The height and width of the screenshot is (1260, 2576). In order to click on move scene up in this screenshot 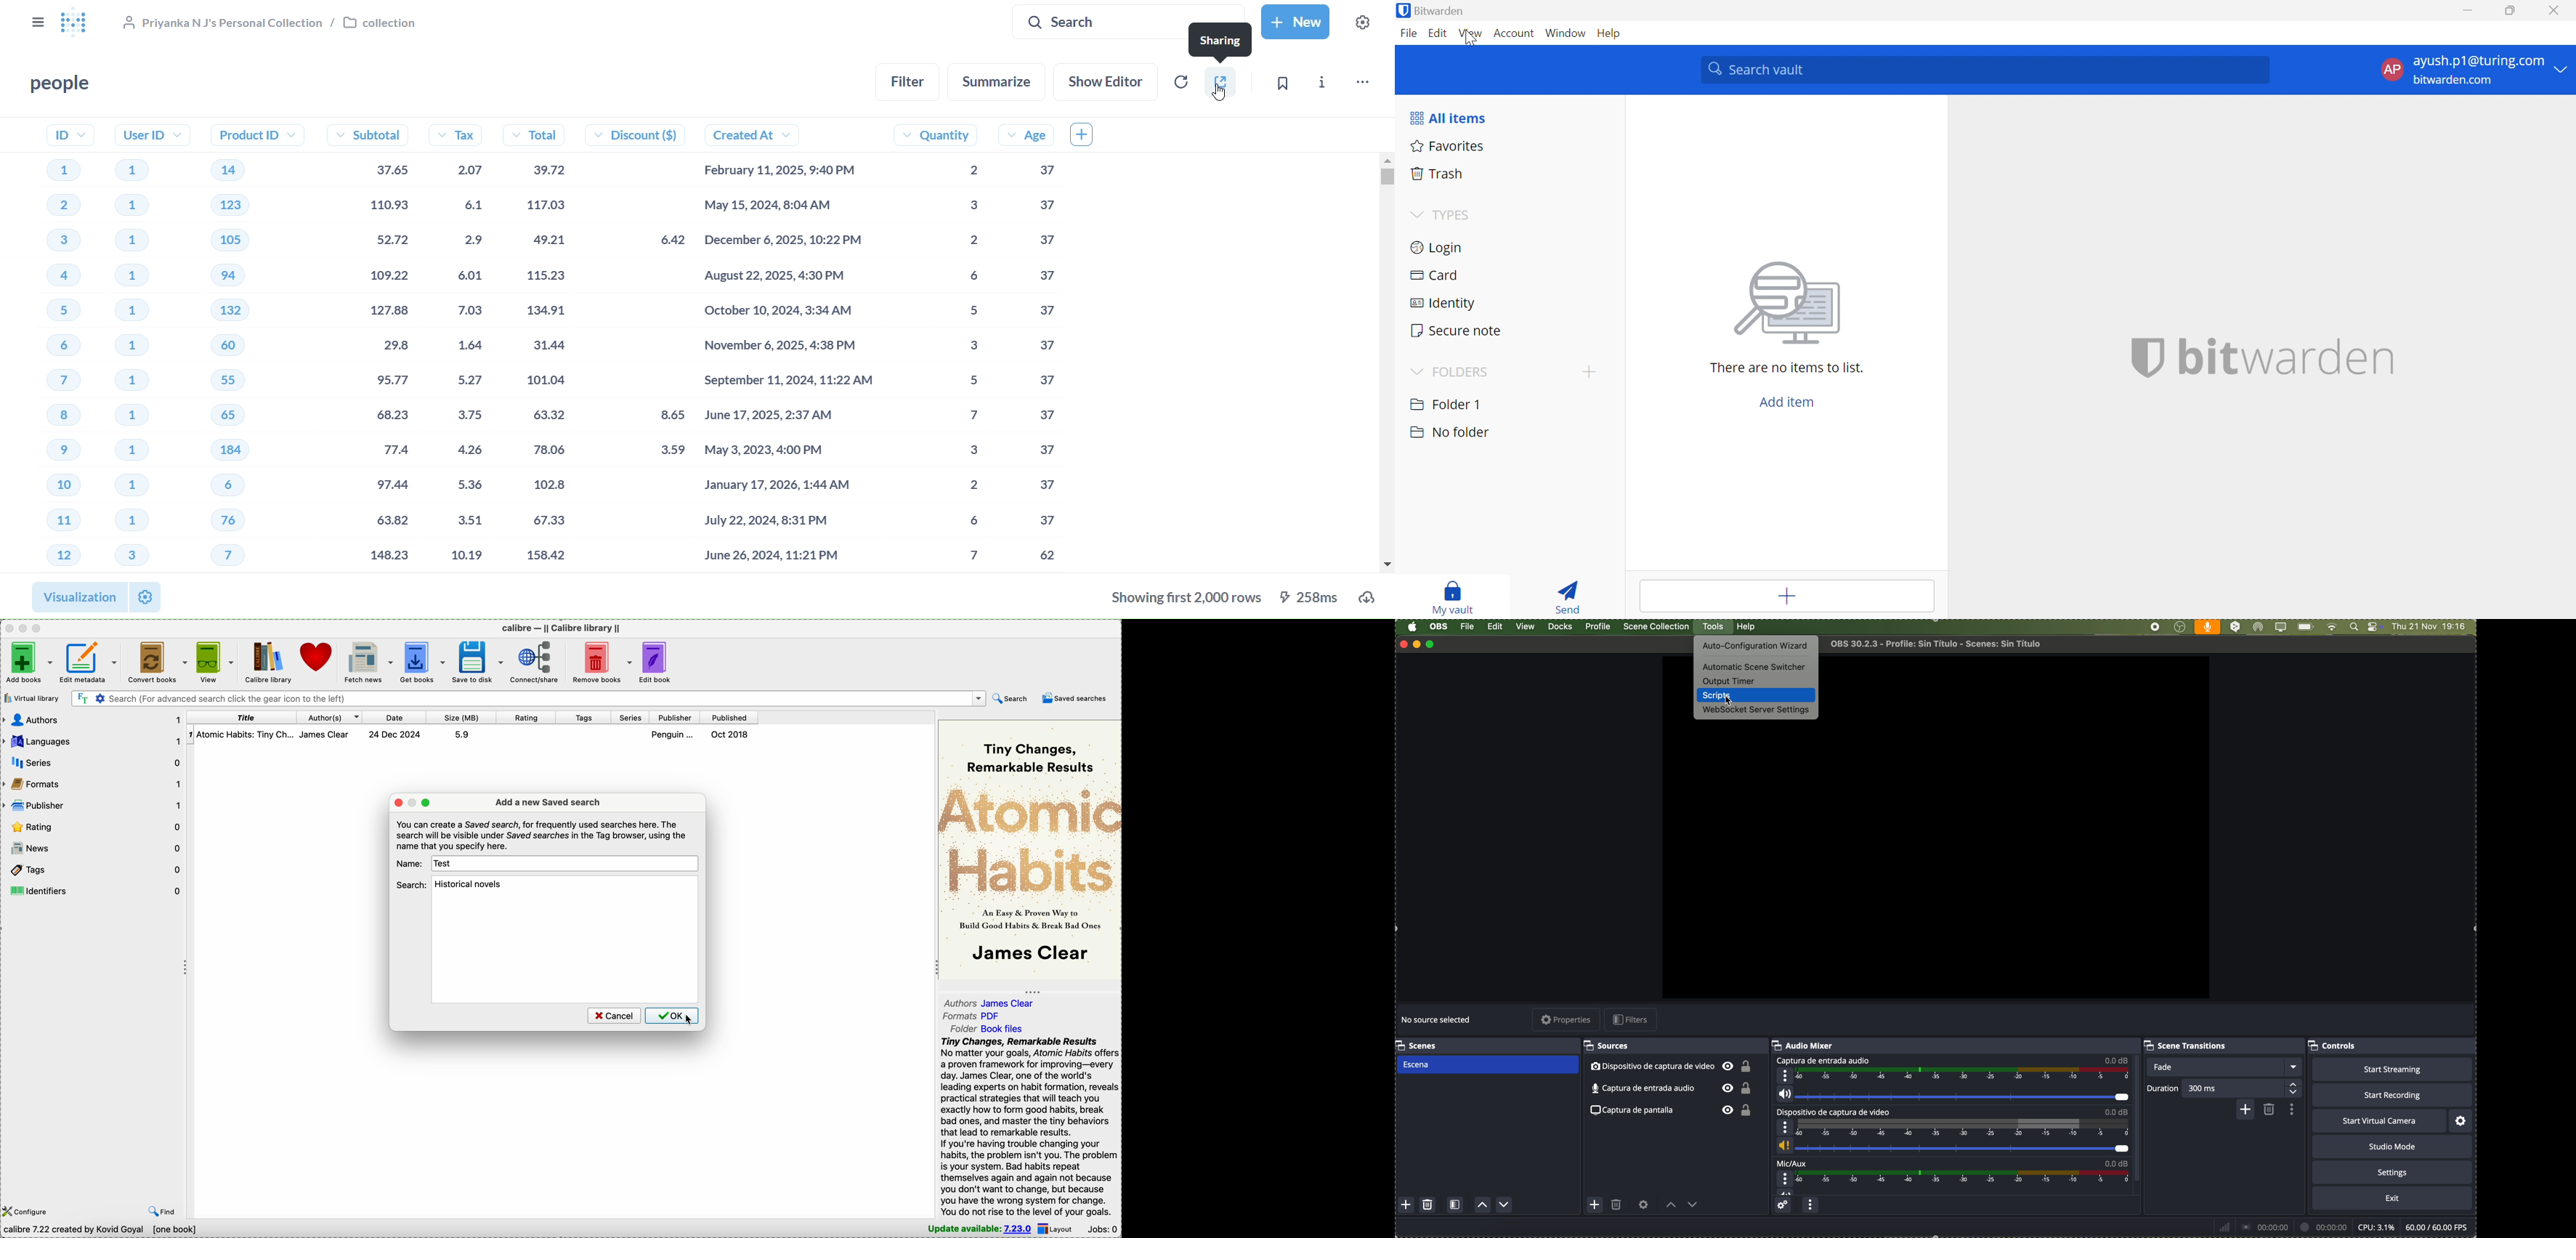, I will do `click(1483, 1205)`.